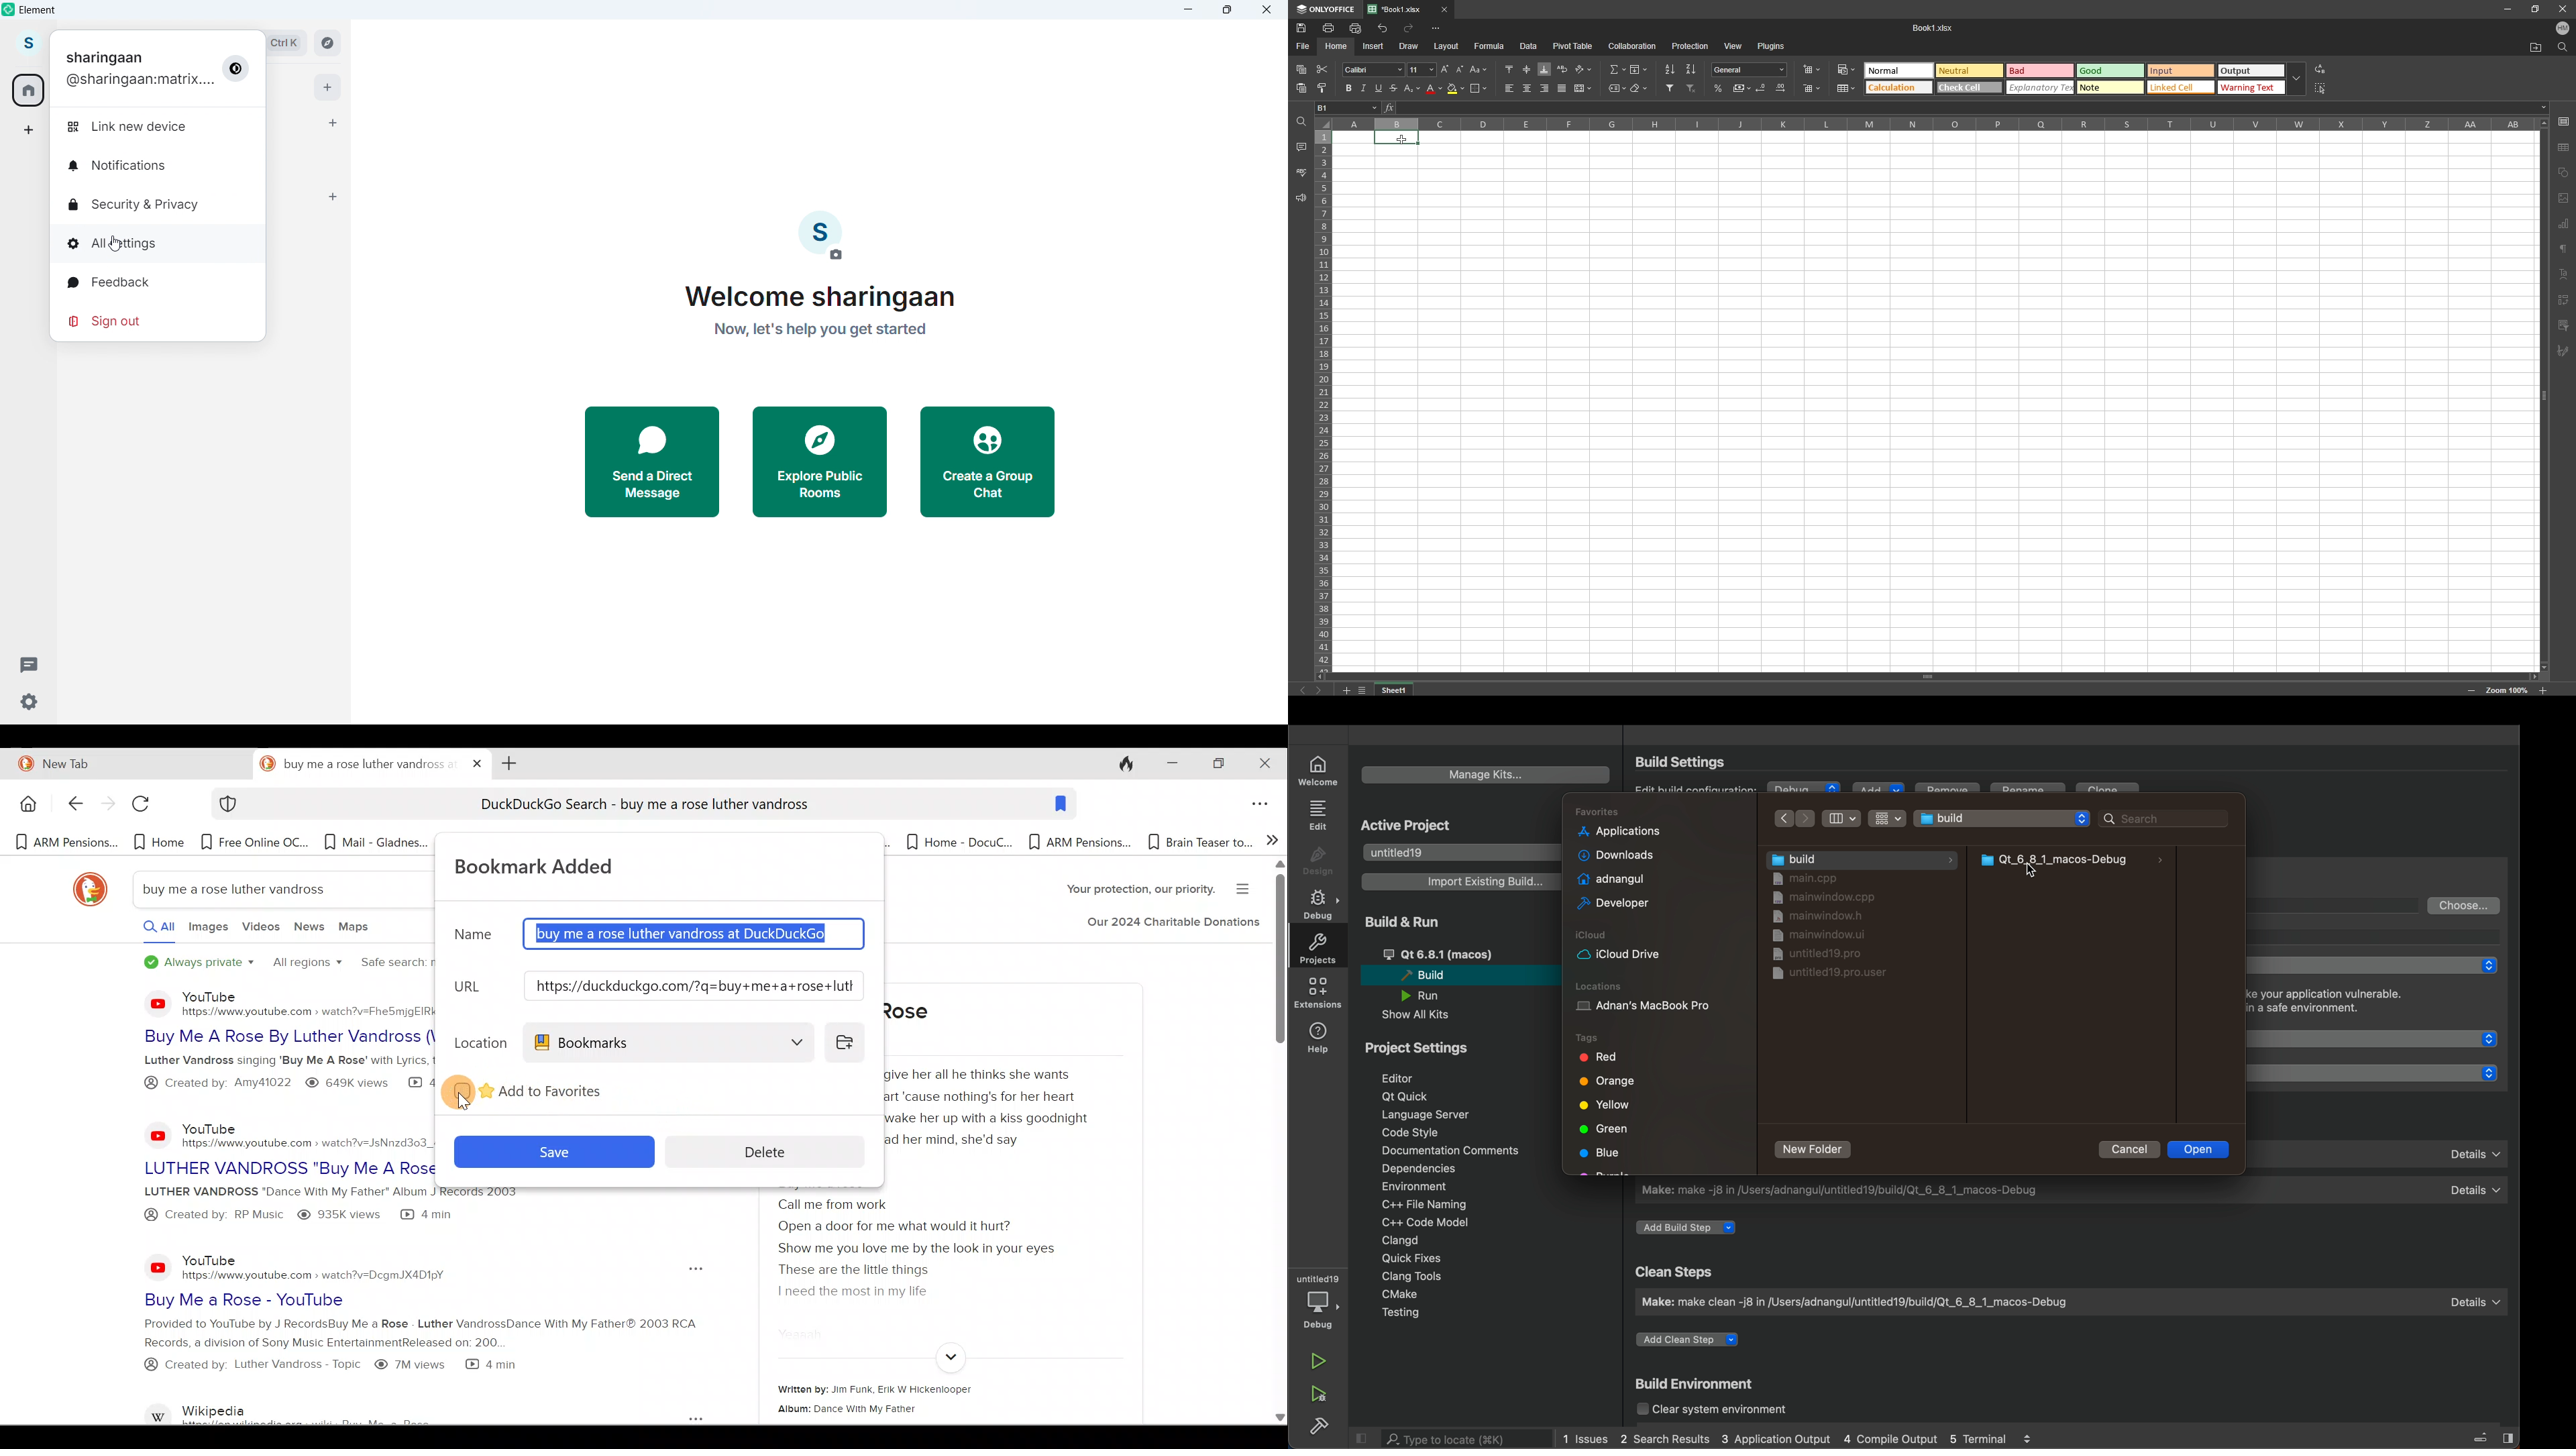 The image size is (2576, 1456). Describe the element at coordinates (1898, 87) in the screenshot. I see `Calculation` at that location.